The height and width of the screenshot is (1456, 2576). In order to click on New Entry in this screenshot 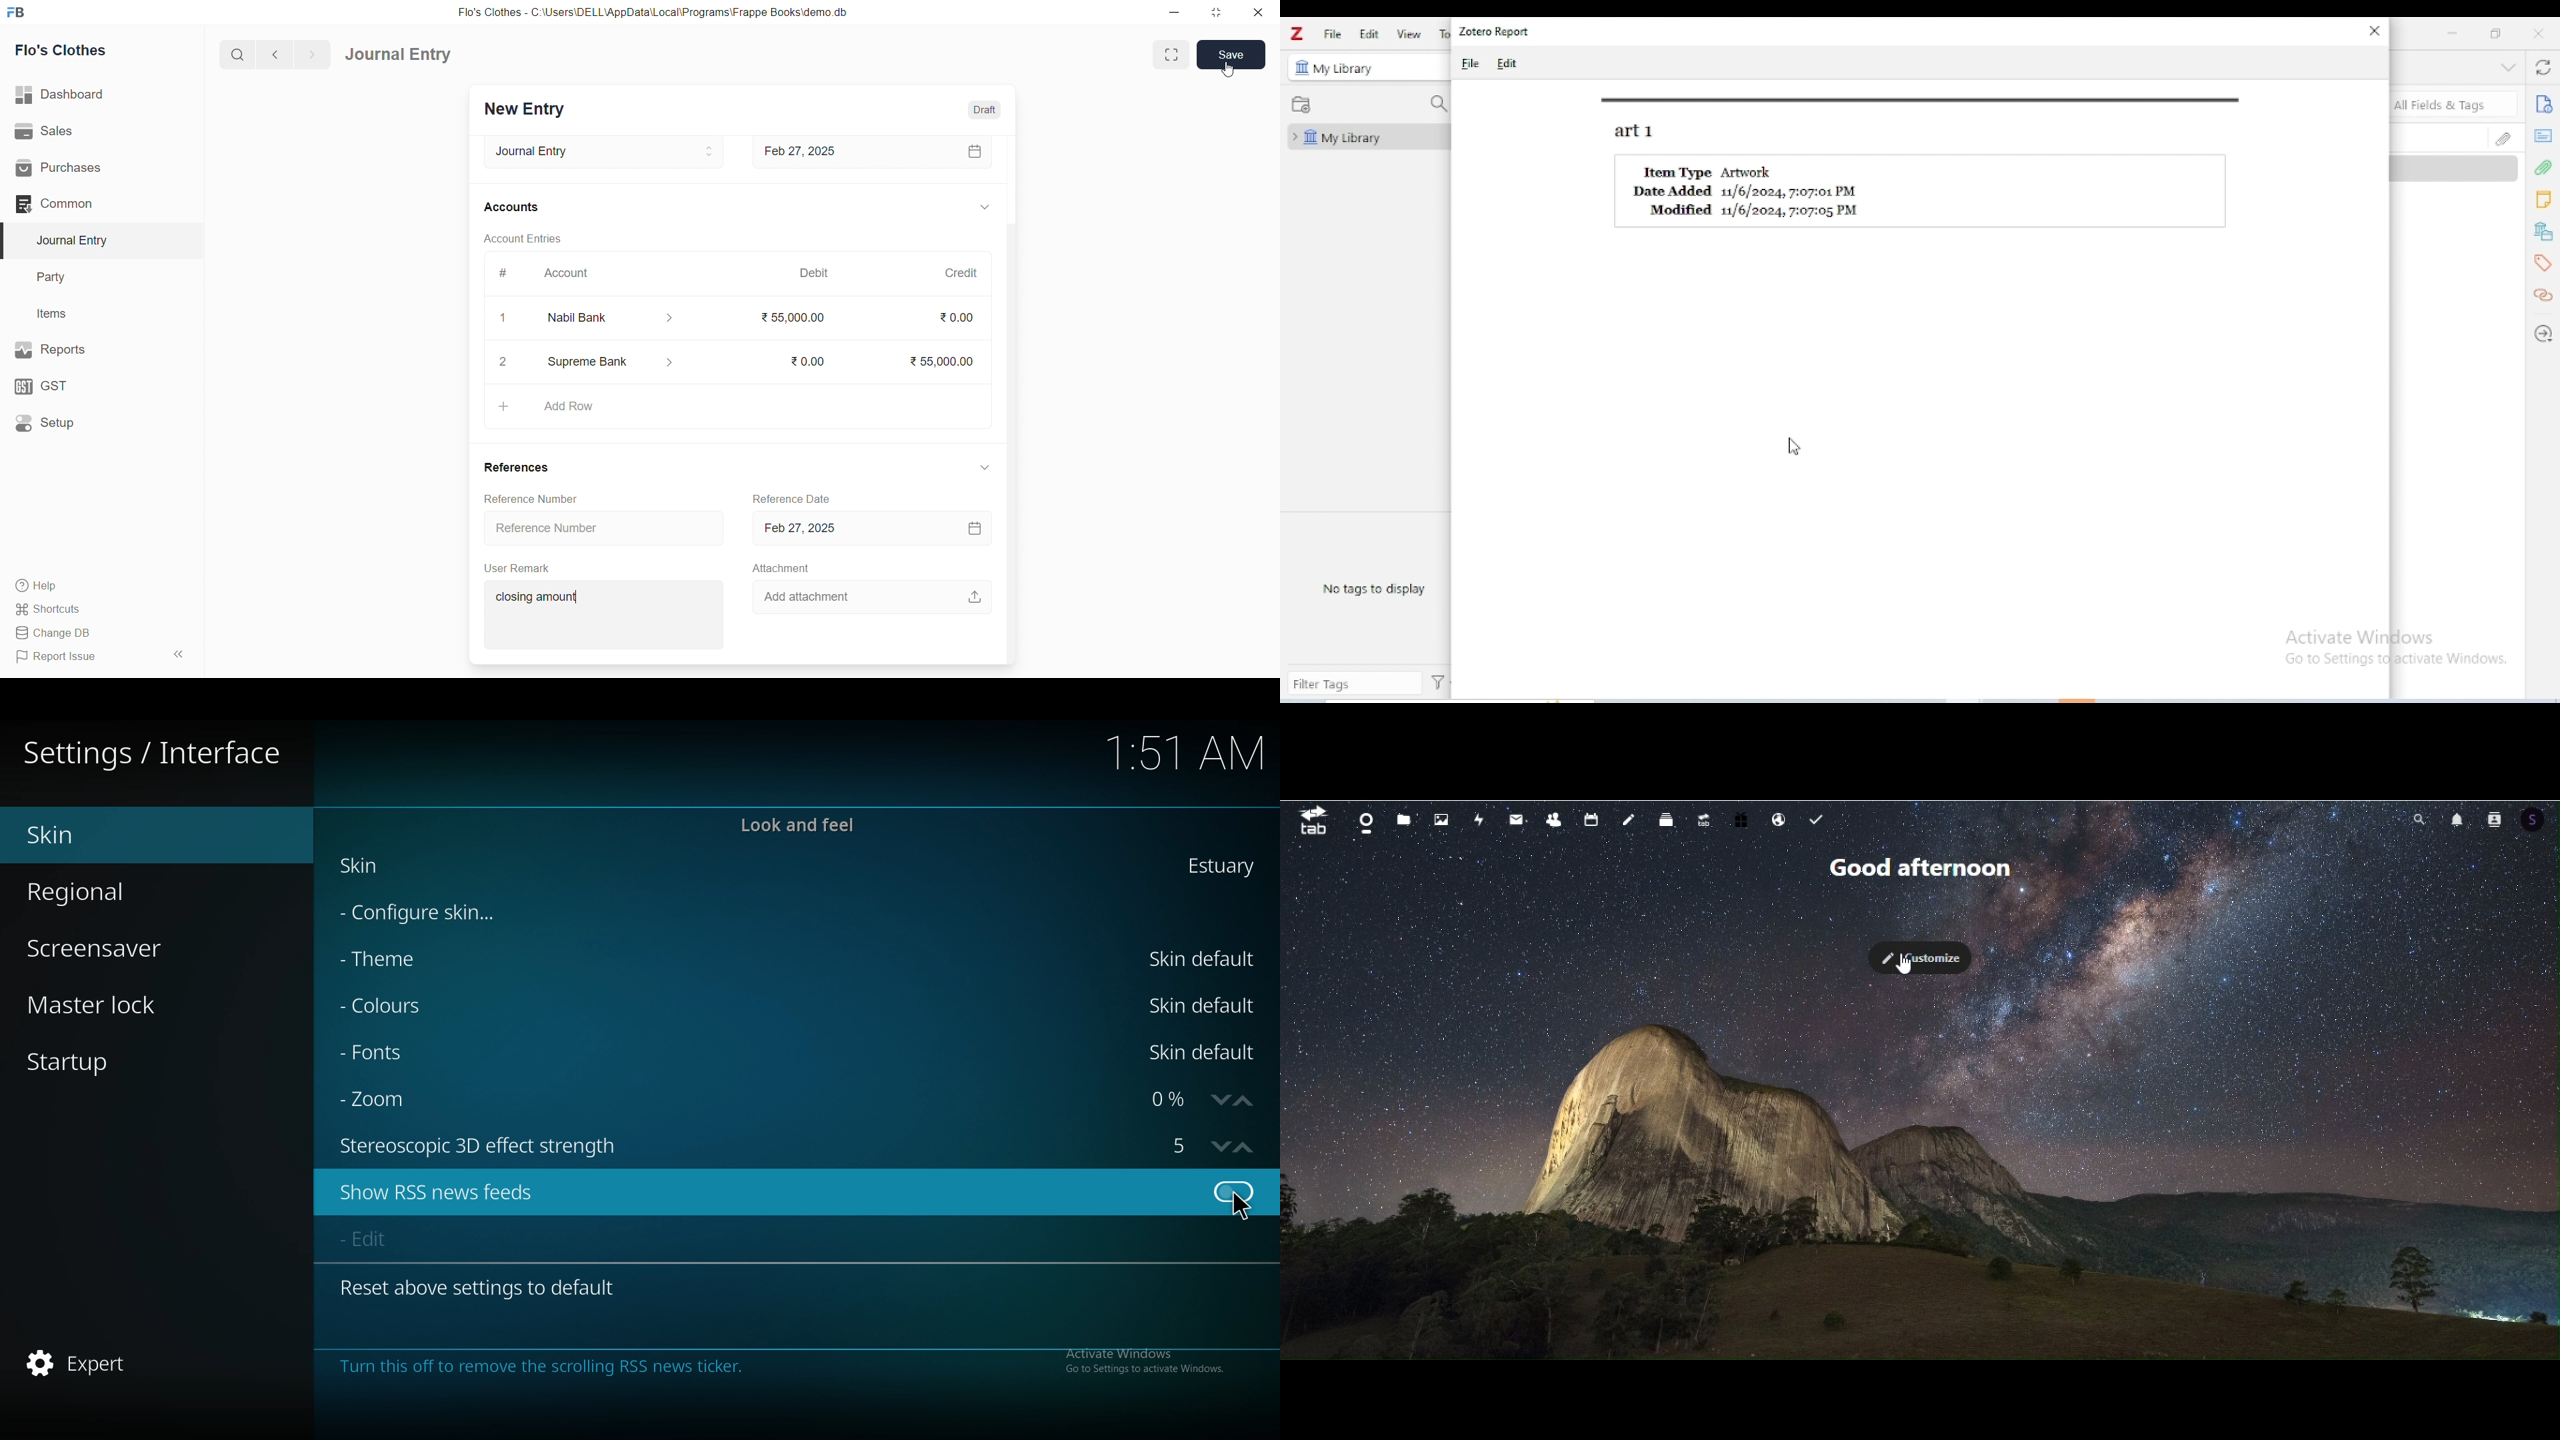, I will do `click(527, 110)`.